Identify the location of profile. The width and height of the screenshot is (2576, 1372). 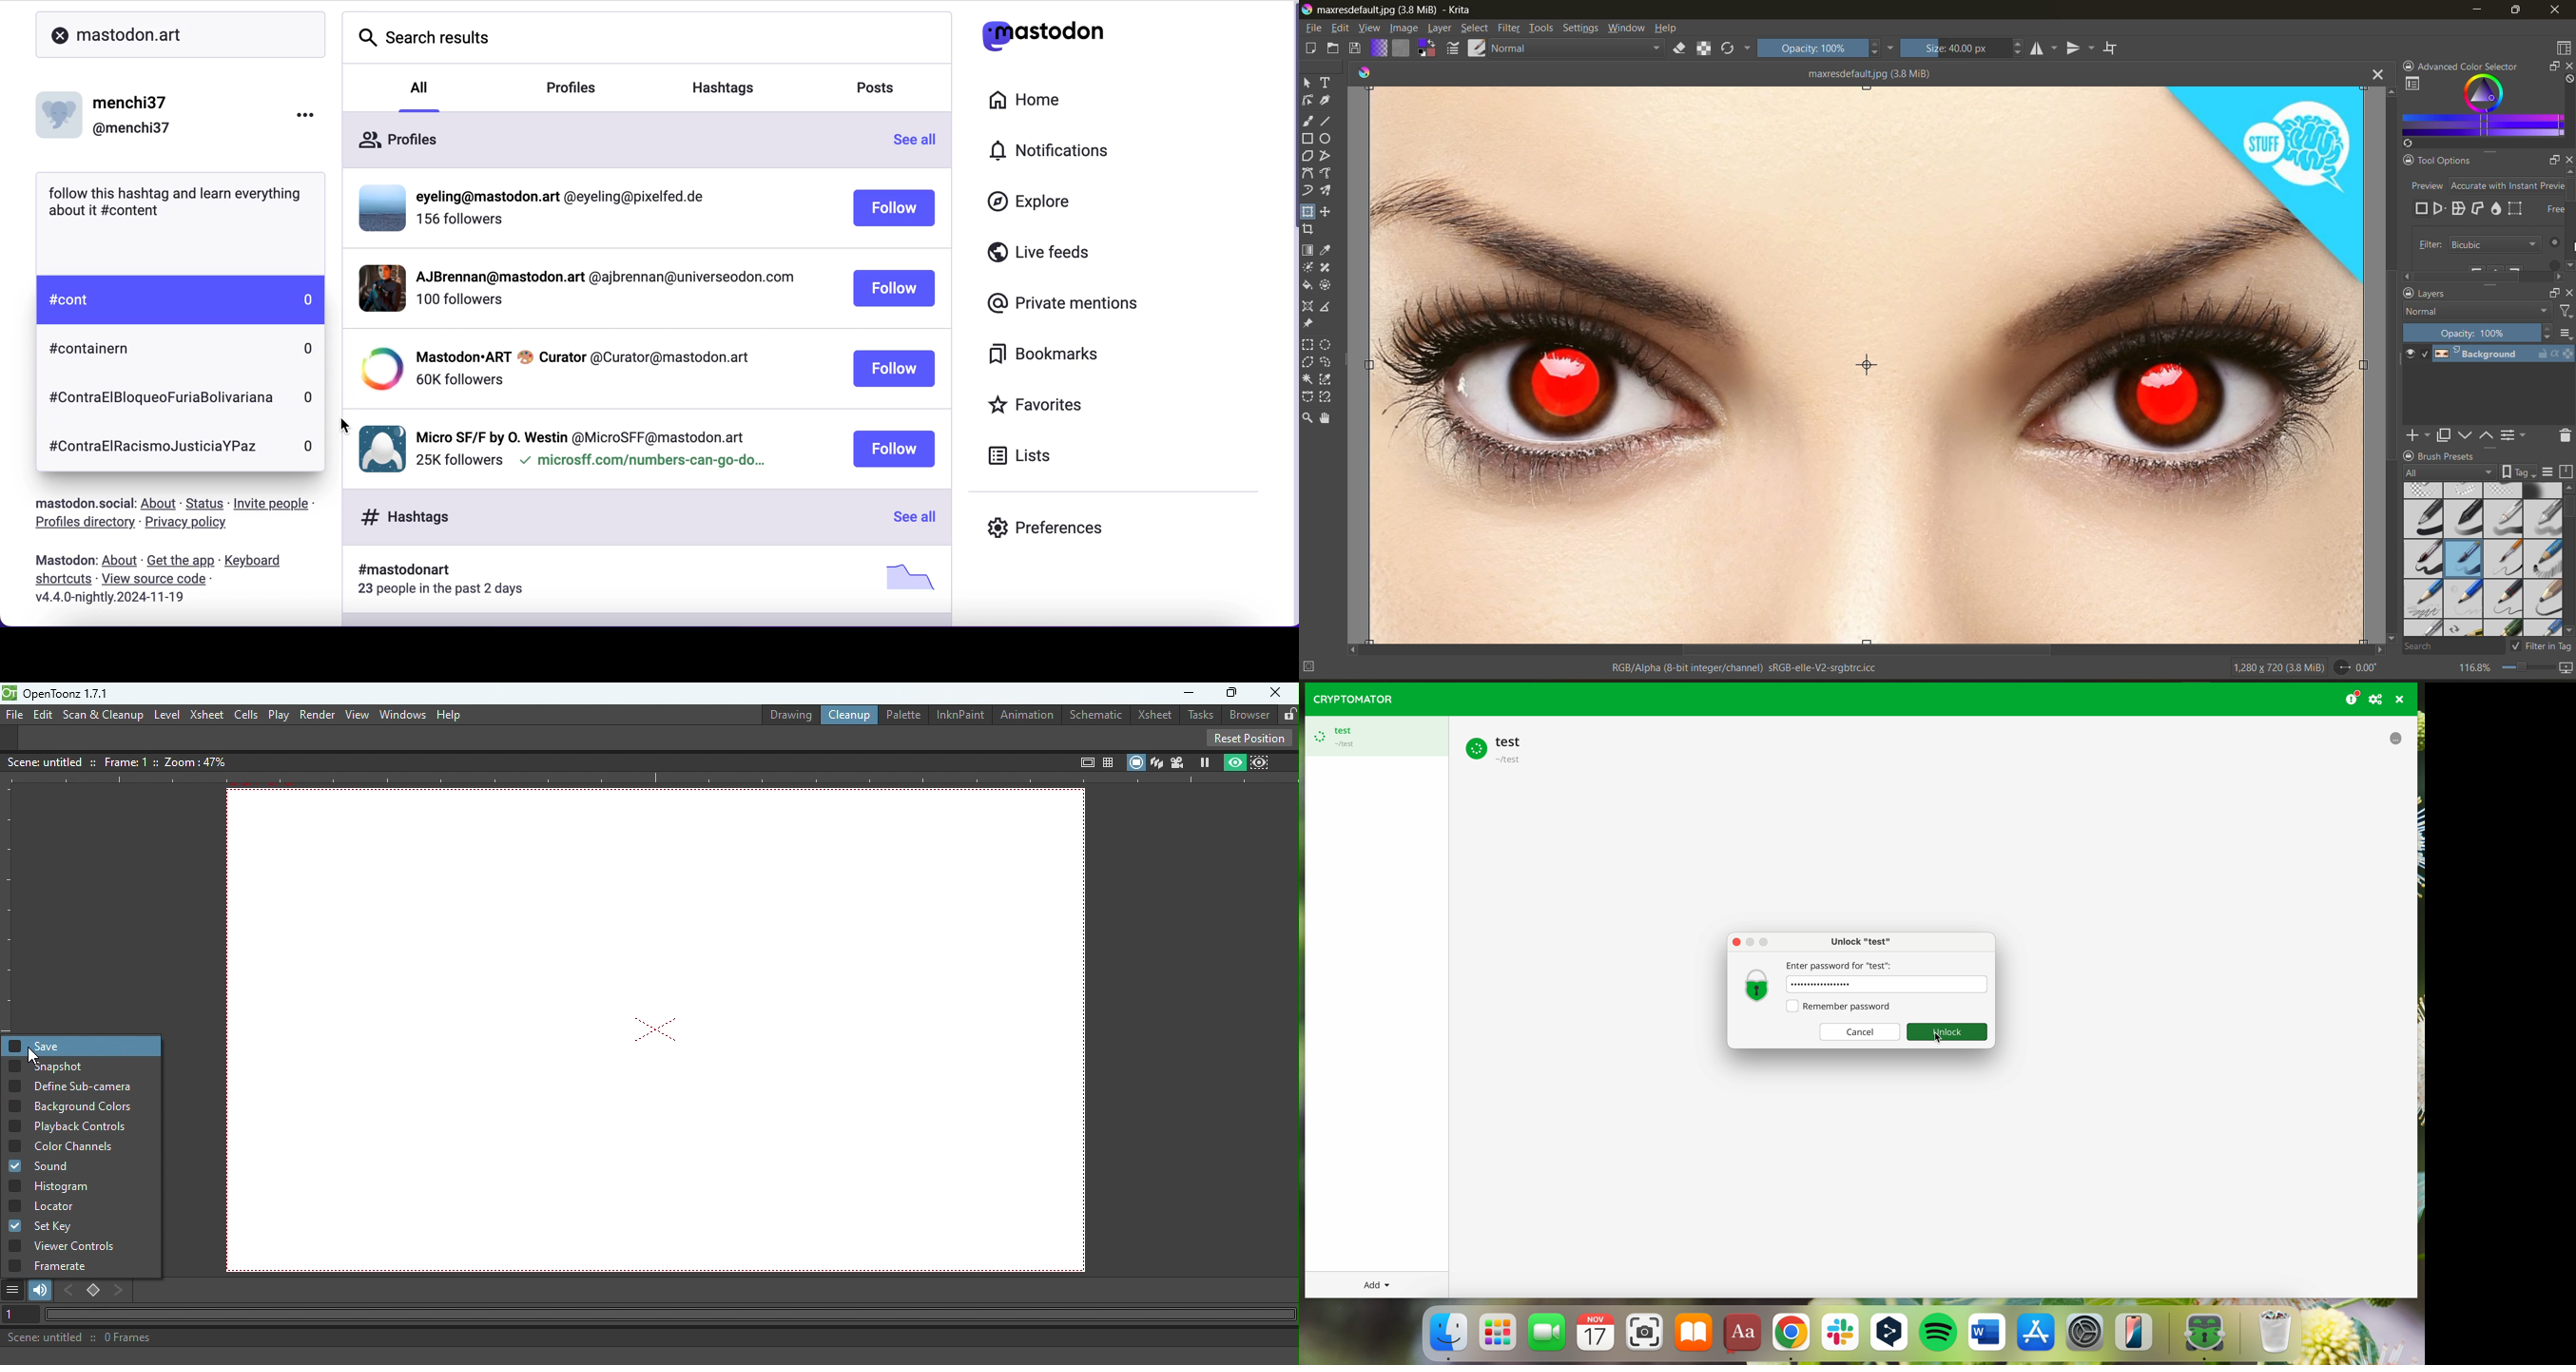
(582, 356).